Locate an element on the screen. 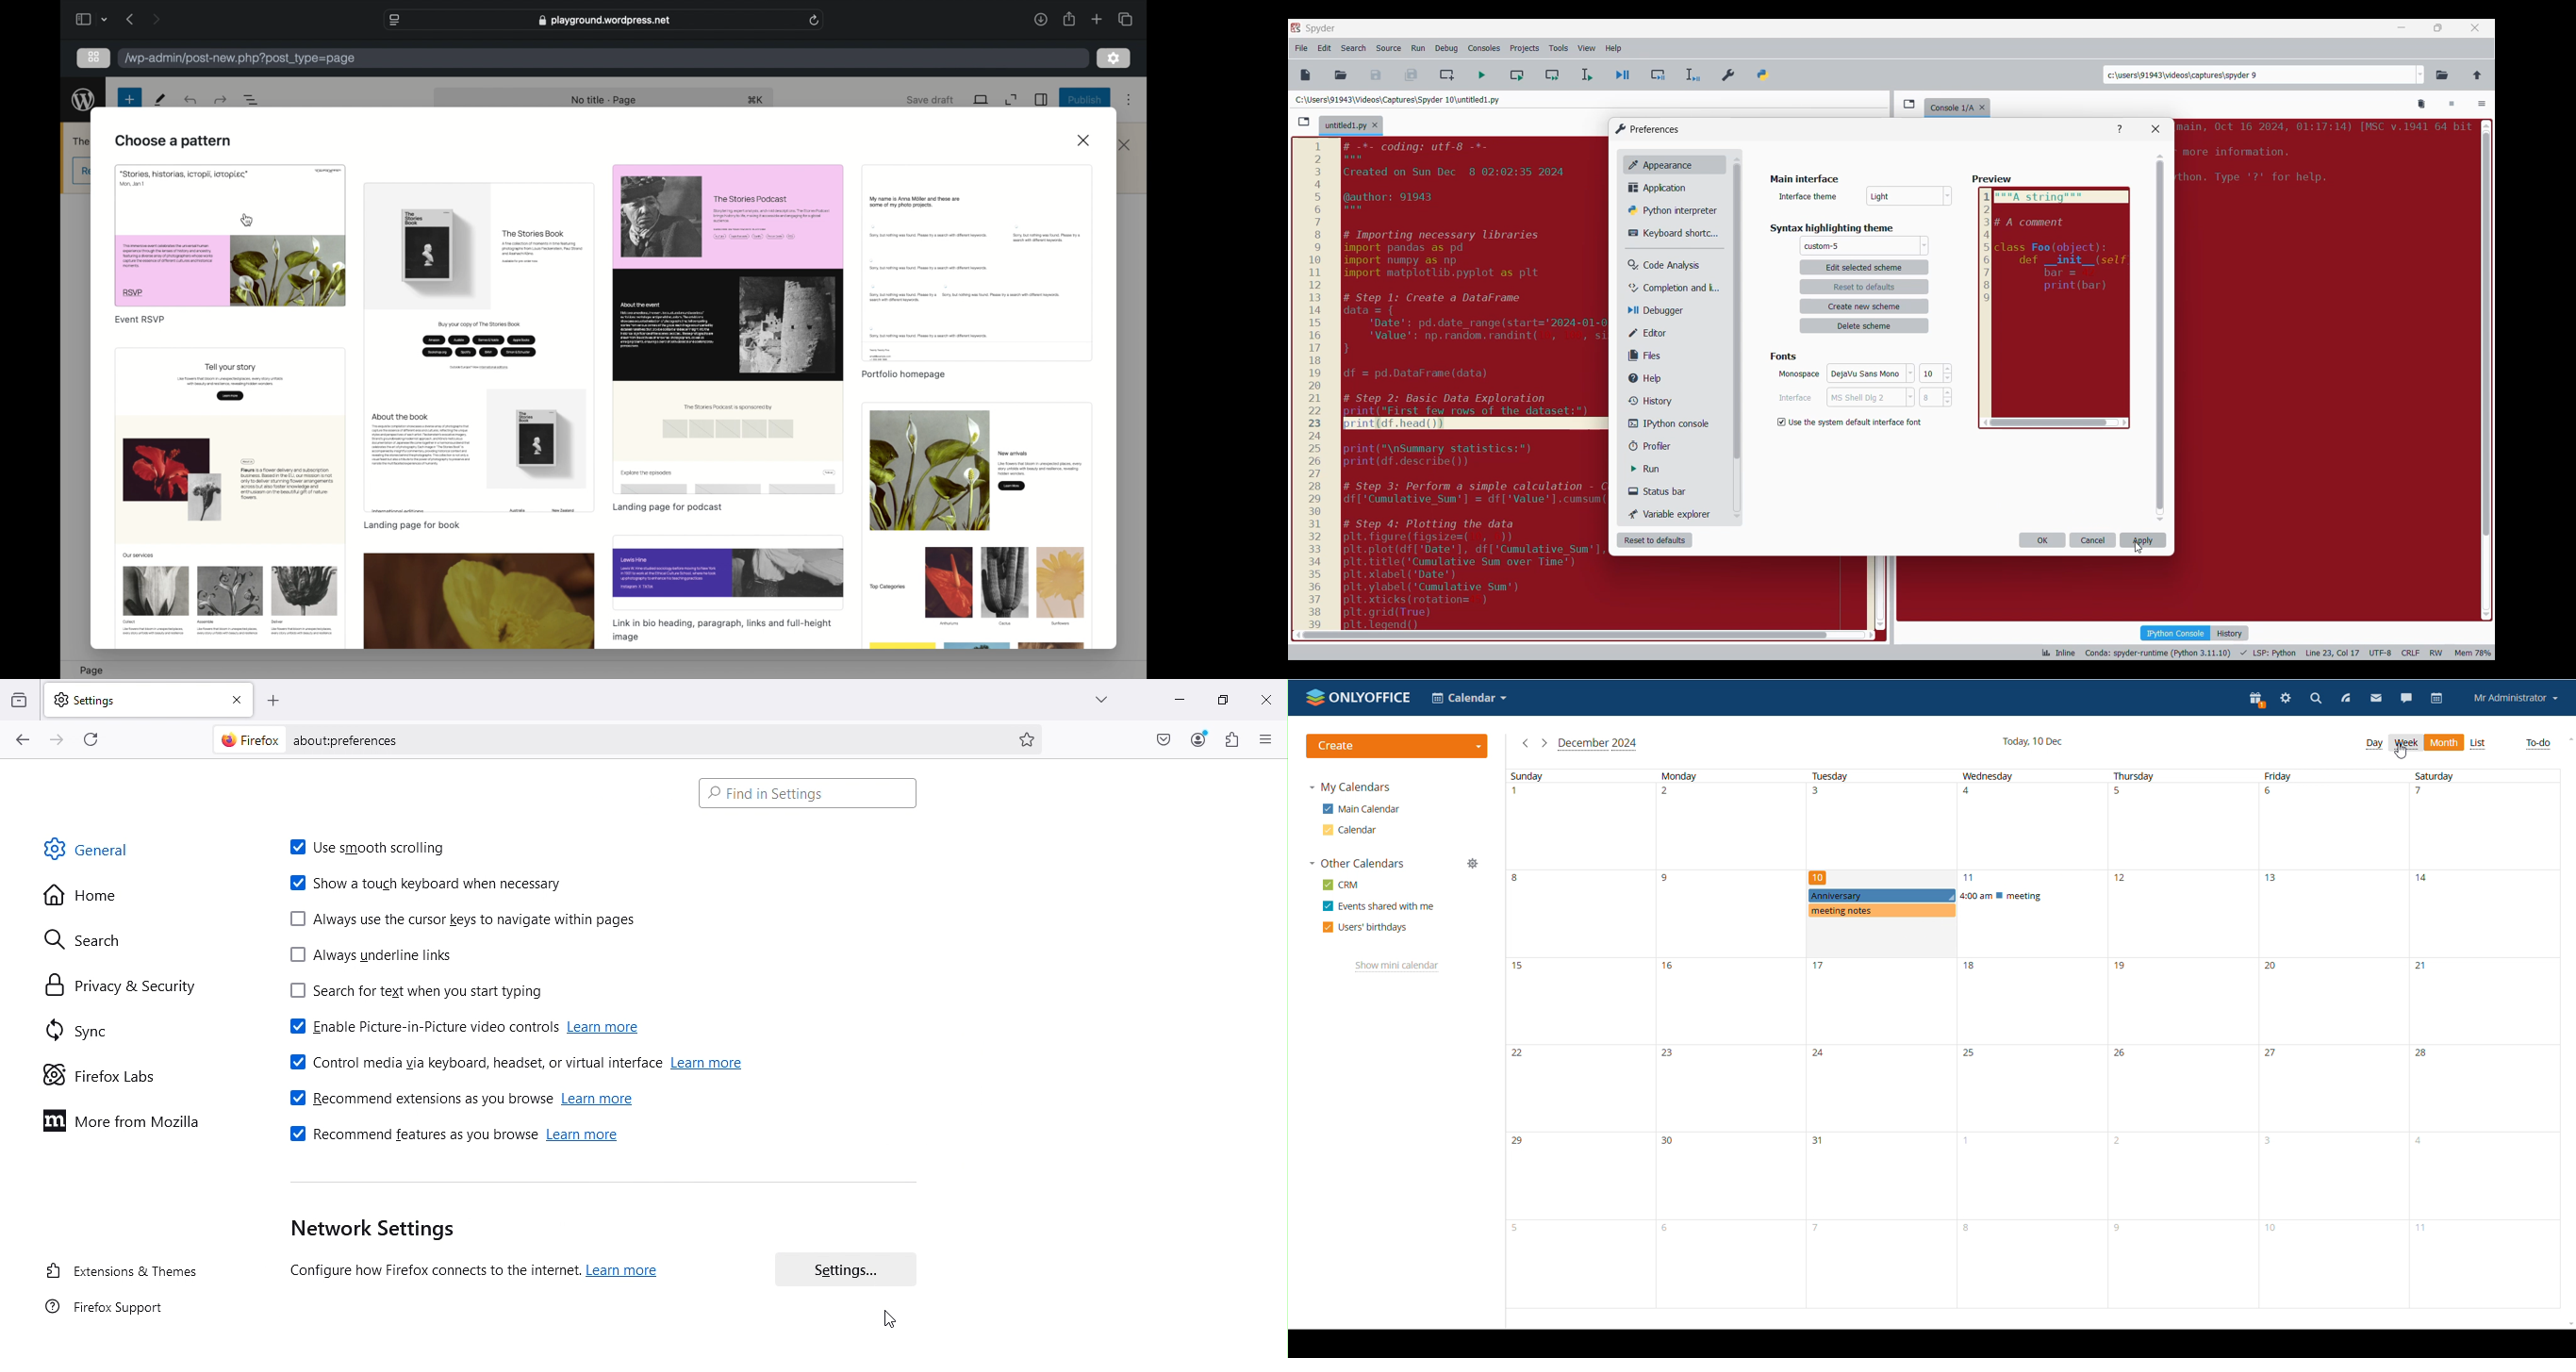 The height and width of the screenshot is (1372, 2576). Close tab is located at coordinates (1375, 125).